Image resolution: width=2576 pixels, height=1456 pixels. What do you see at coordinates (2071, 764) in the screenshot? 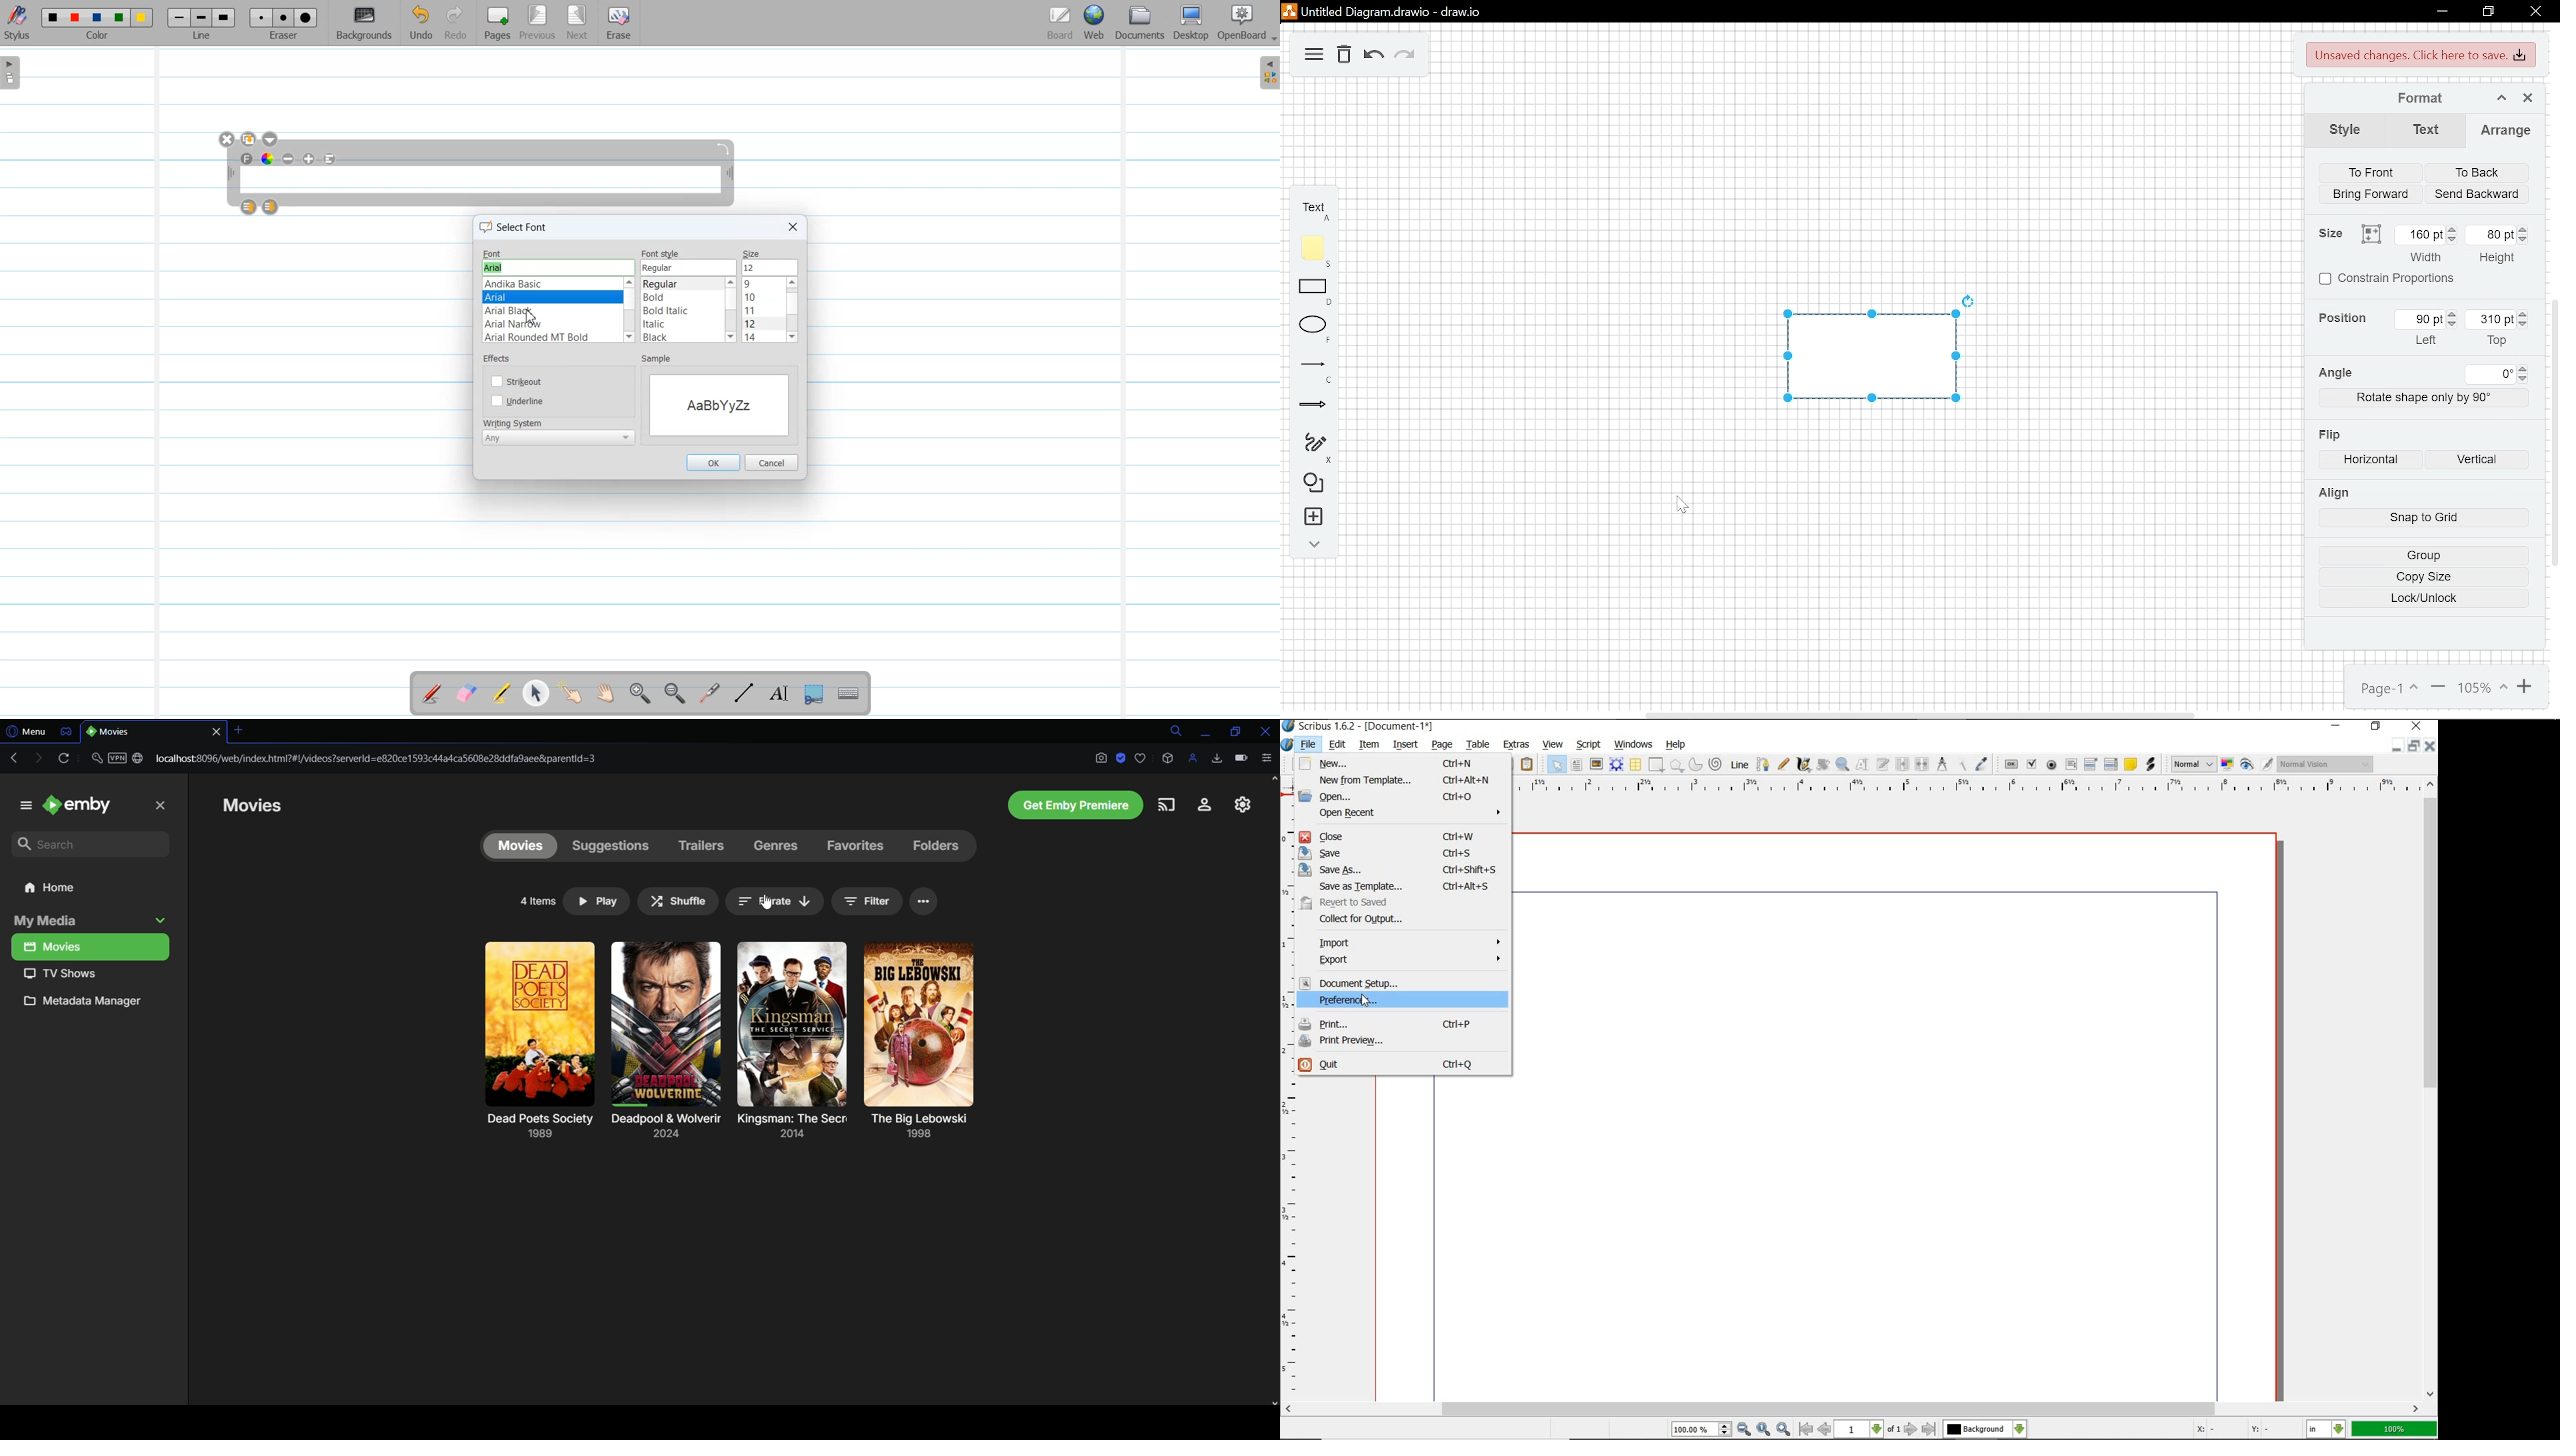
I see `pdf text field` at bounding box center [2071, 764].